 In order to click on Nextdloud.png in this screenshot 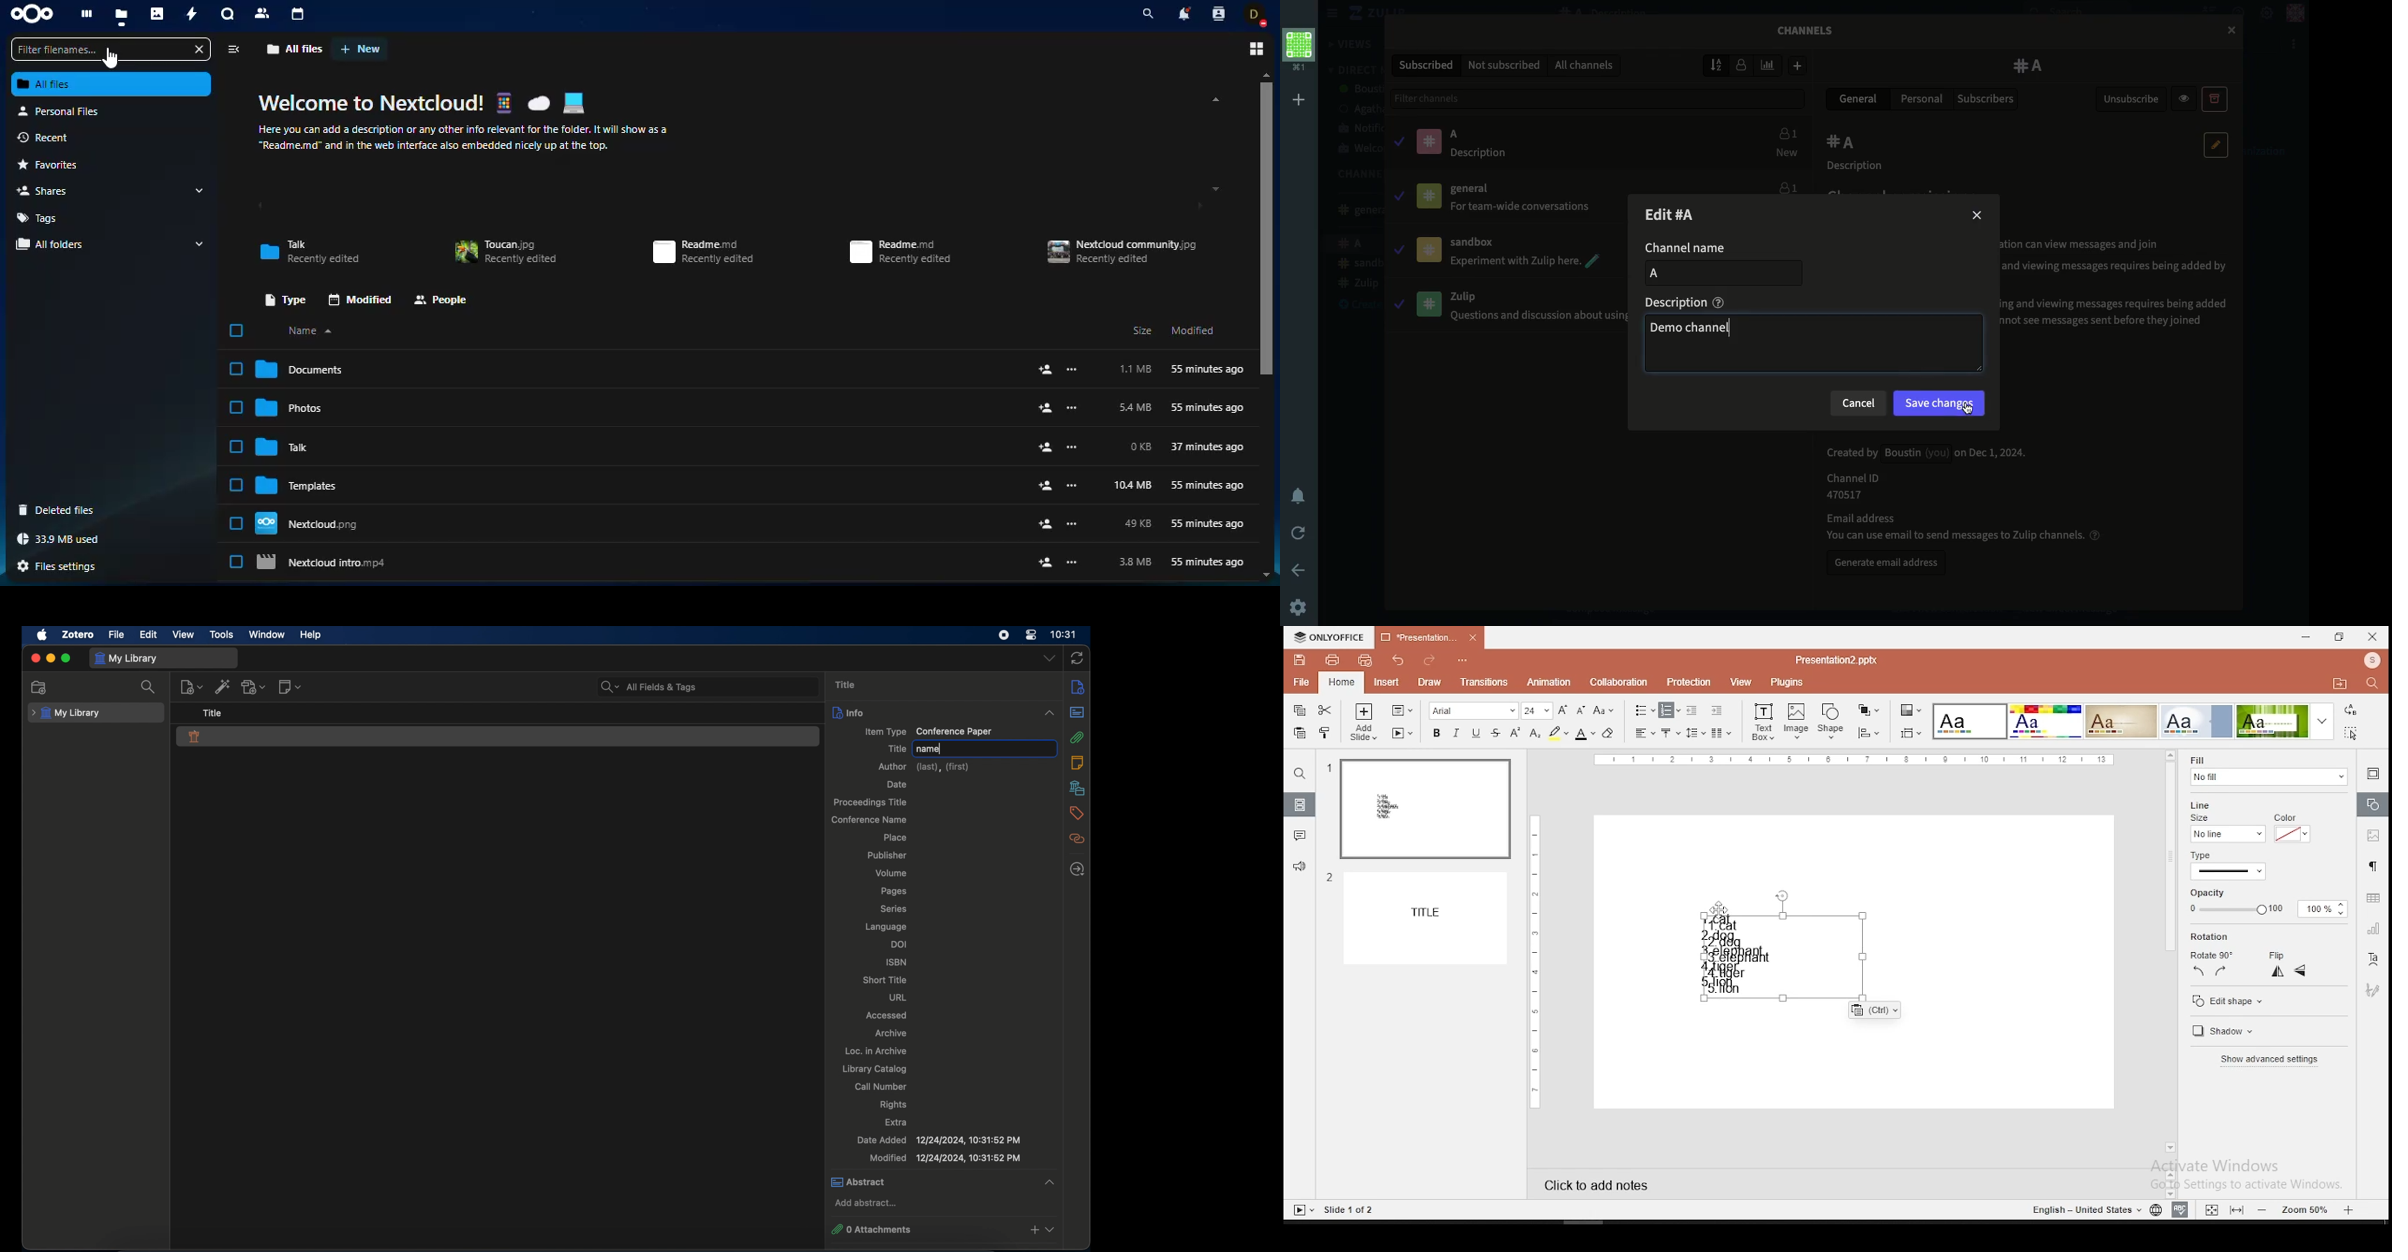, I will do `click(639, 523)`.